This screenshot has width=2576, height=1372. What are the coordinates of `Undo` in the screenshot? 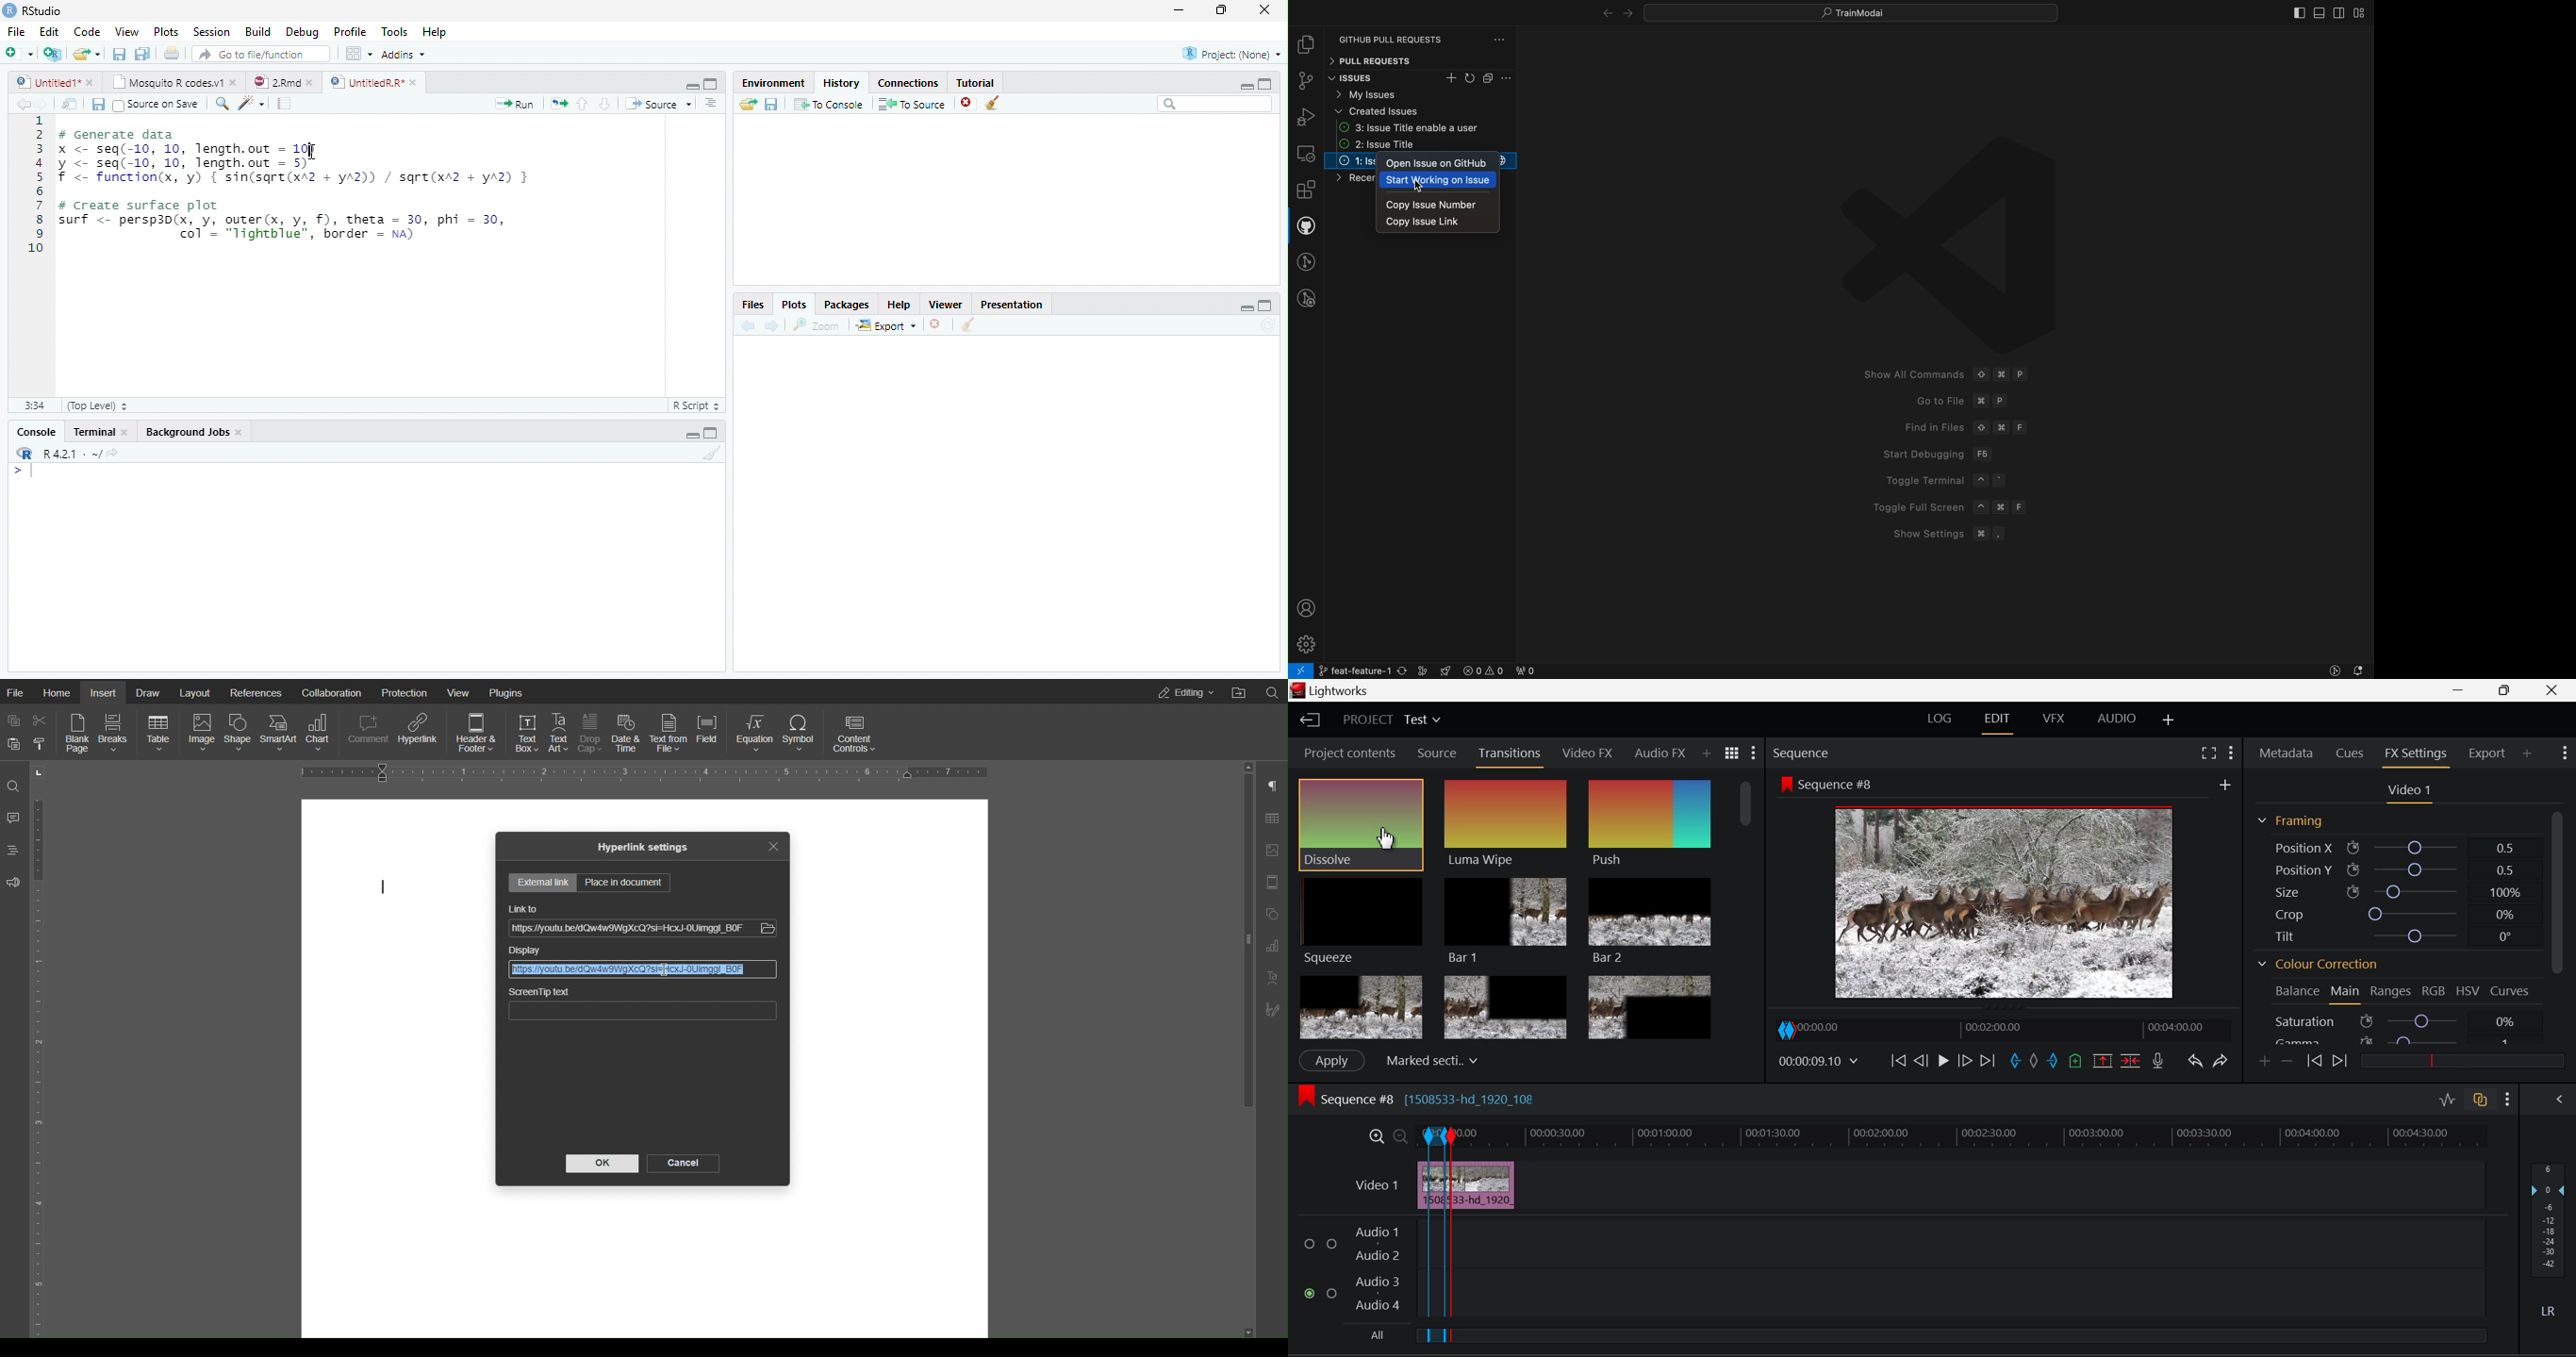 It's located at (2196, 1063).